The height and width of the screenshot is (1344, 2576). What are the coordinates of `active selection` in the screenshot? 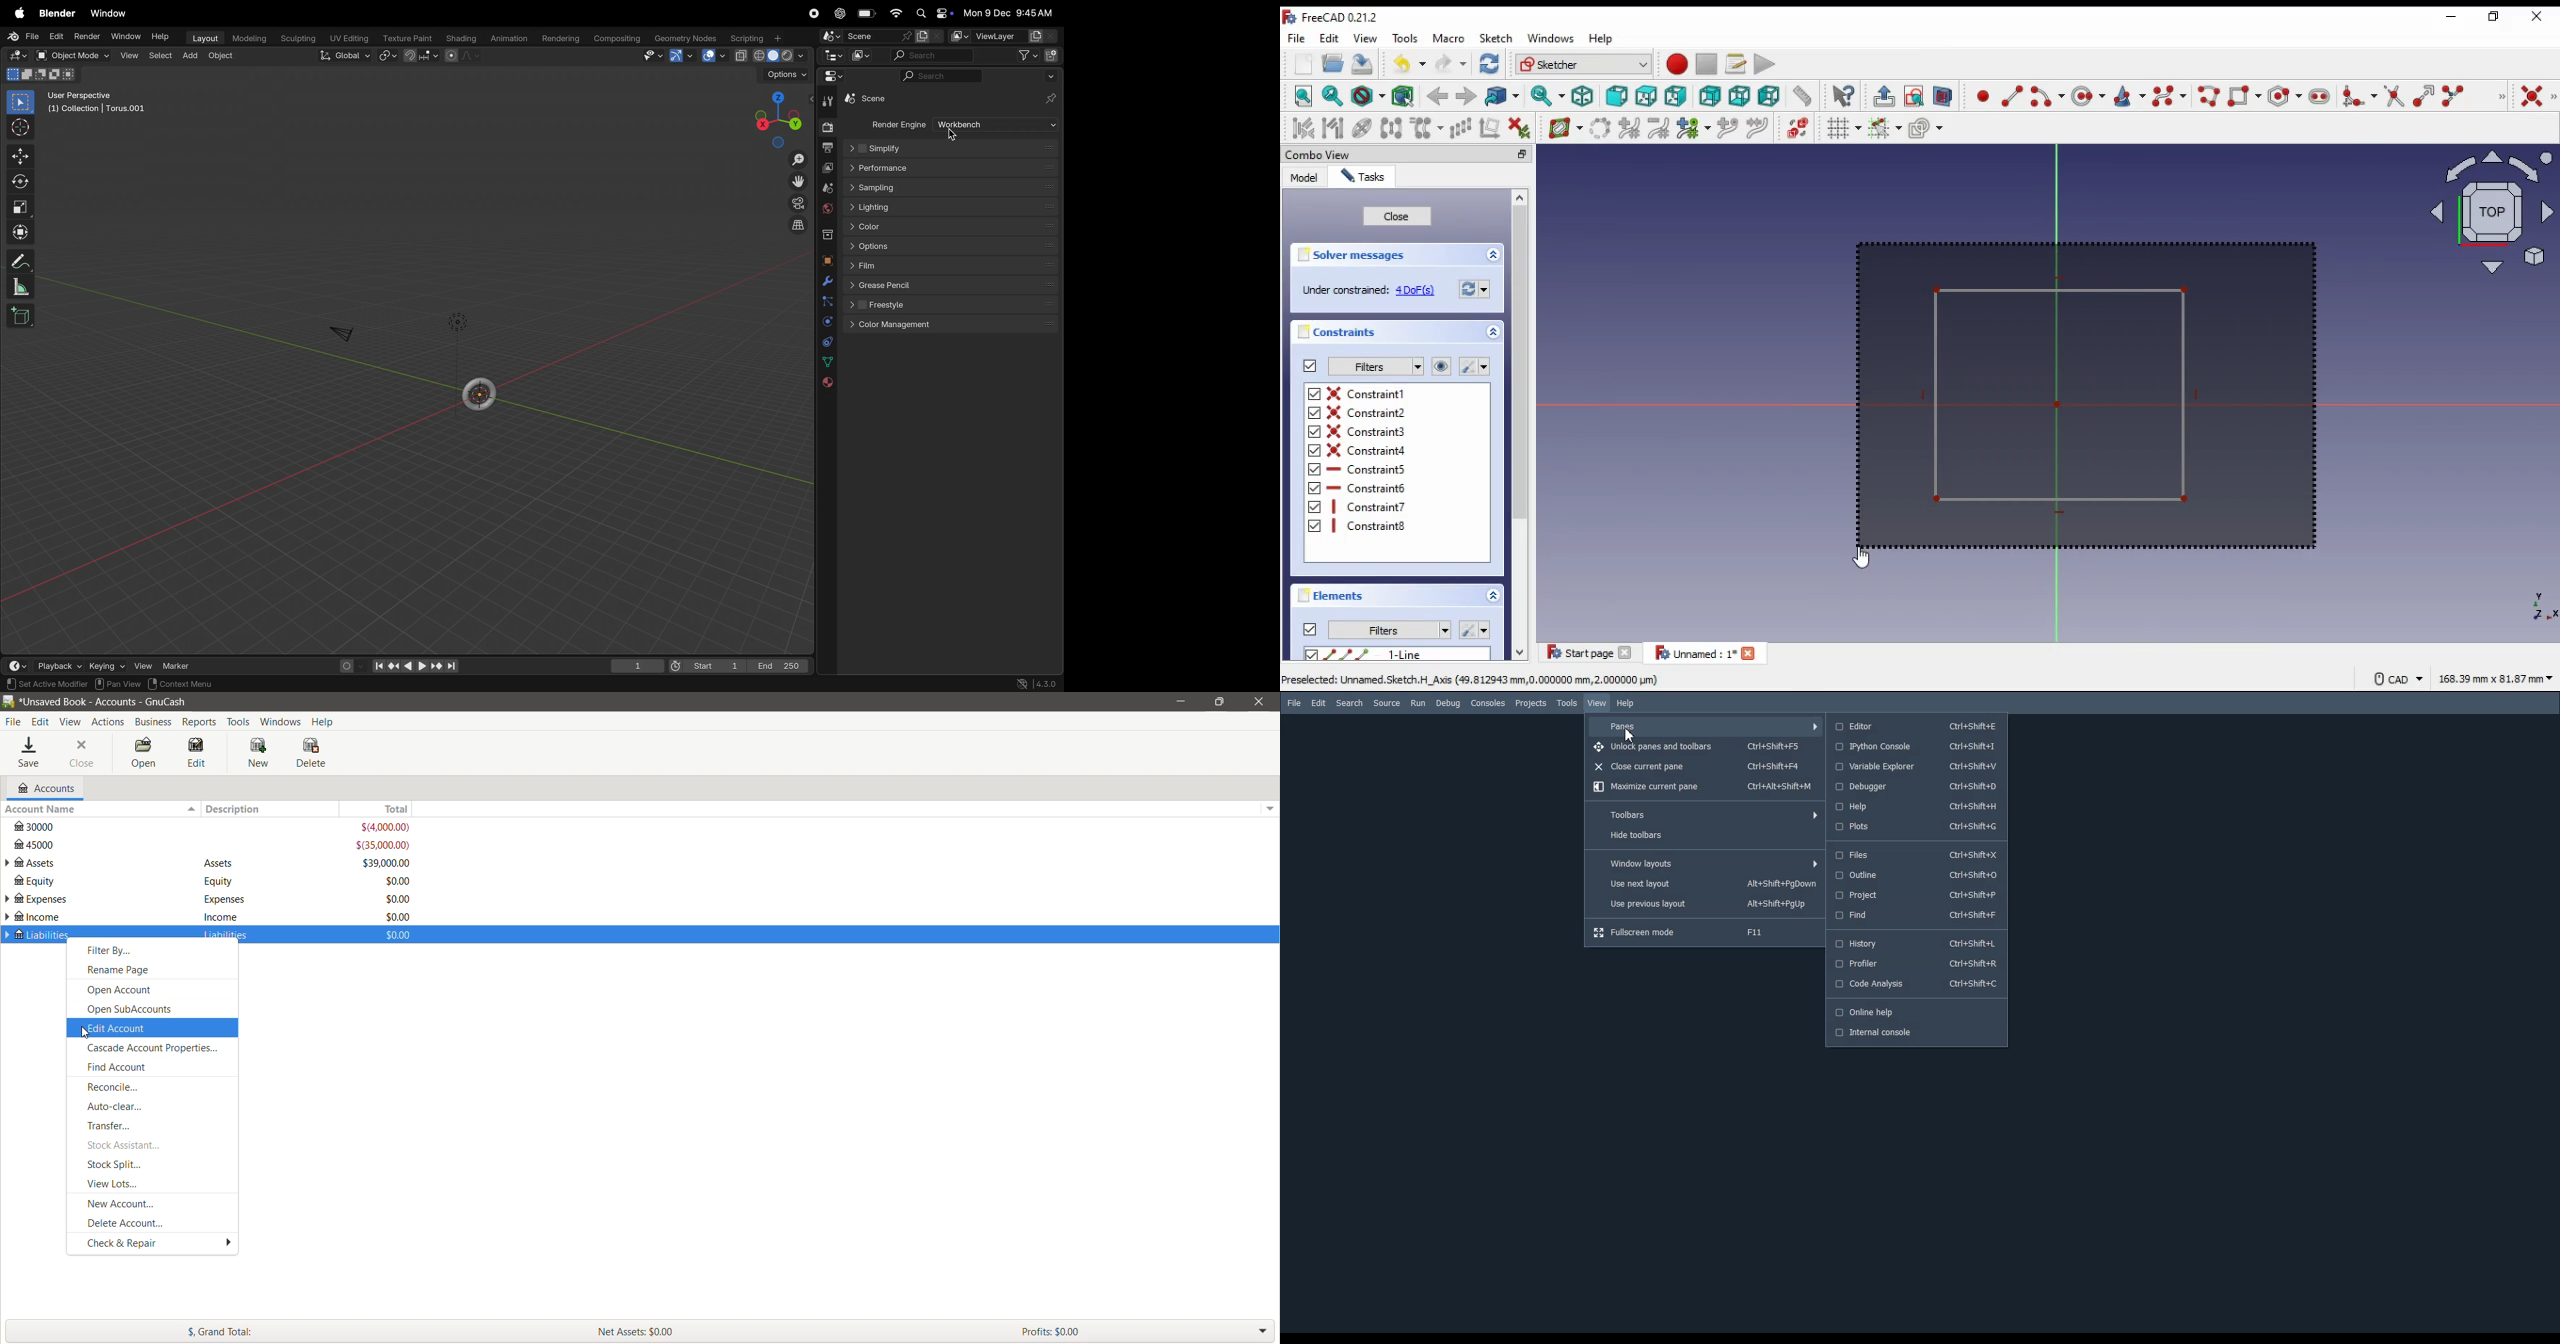 It's located at (2087, 396).